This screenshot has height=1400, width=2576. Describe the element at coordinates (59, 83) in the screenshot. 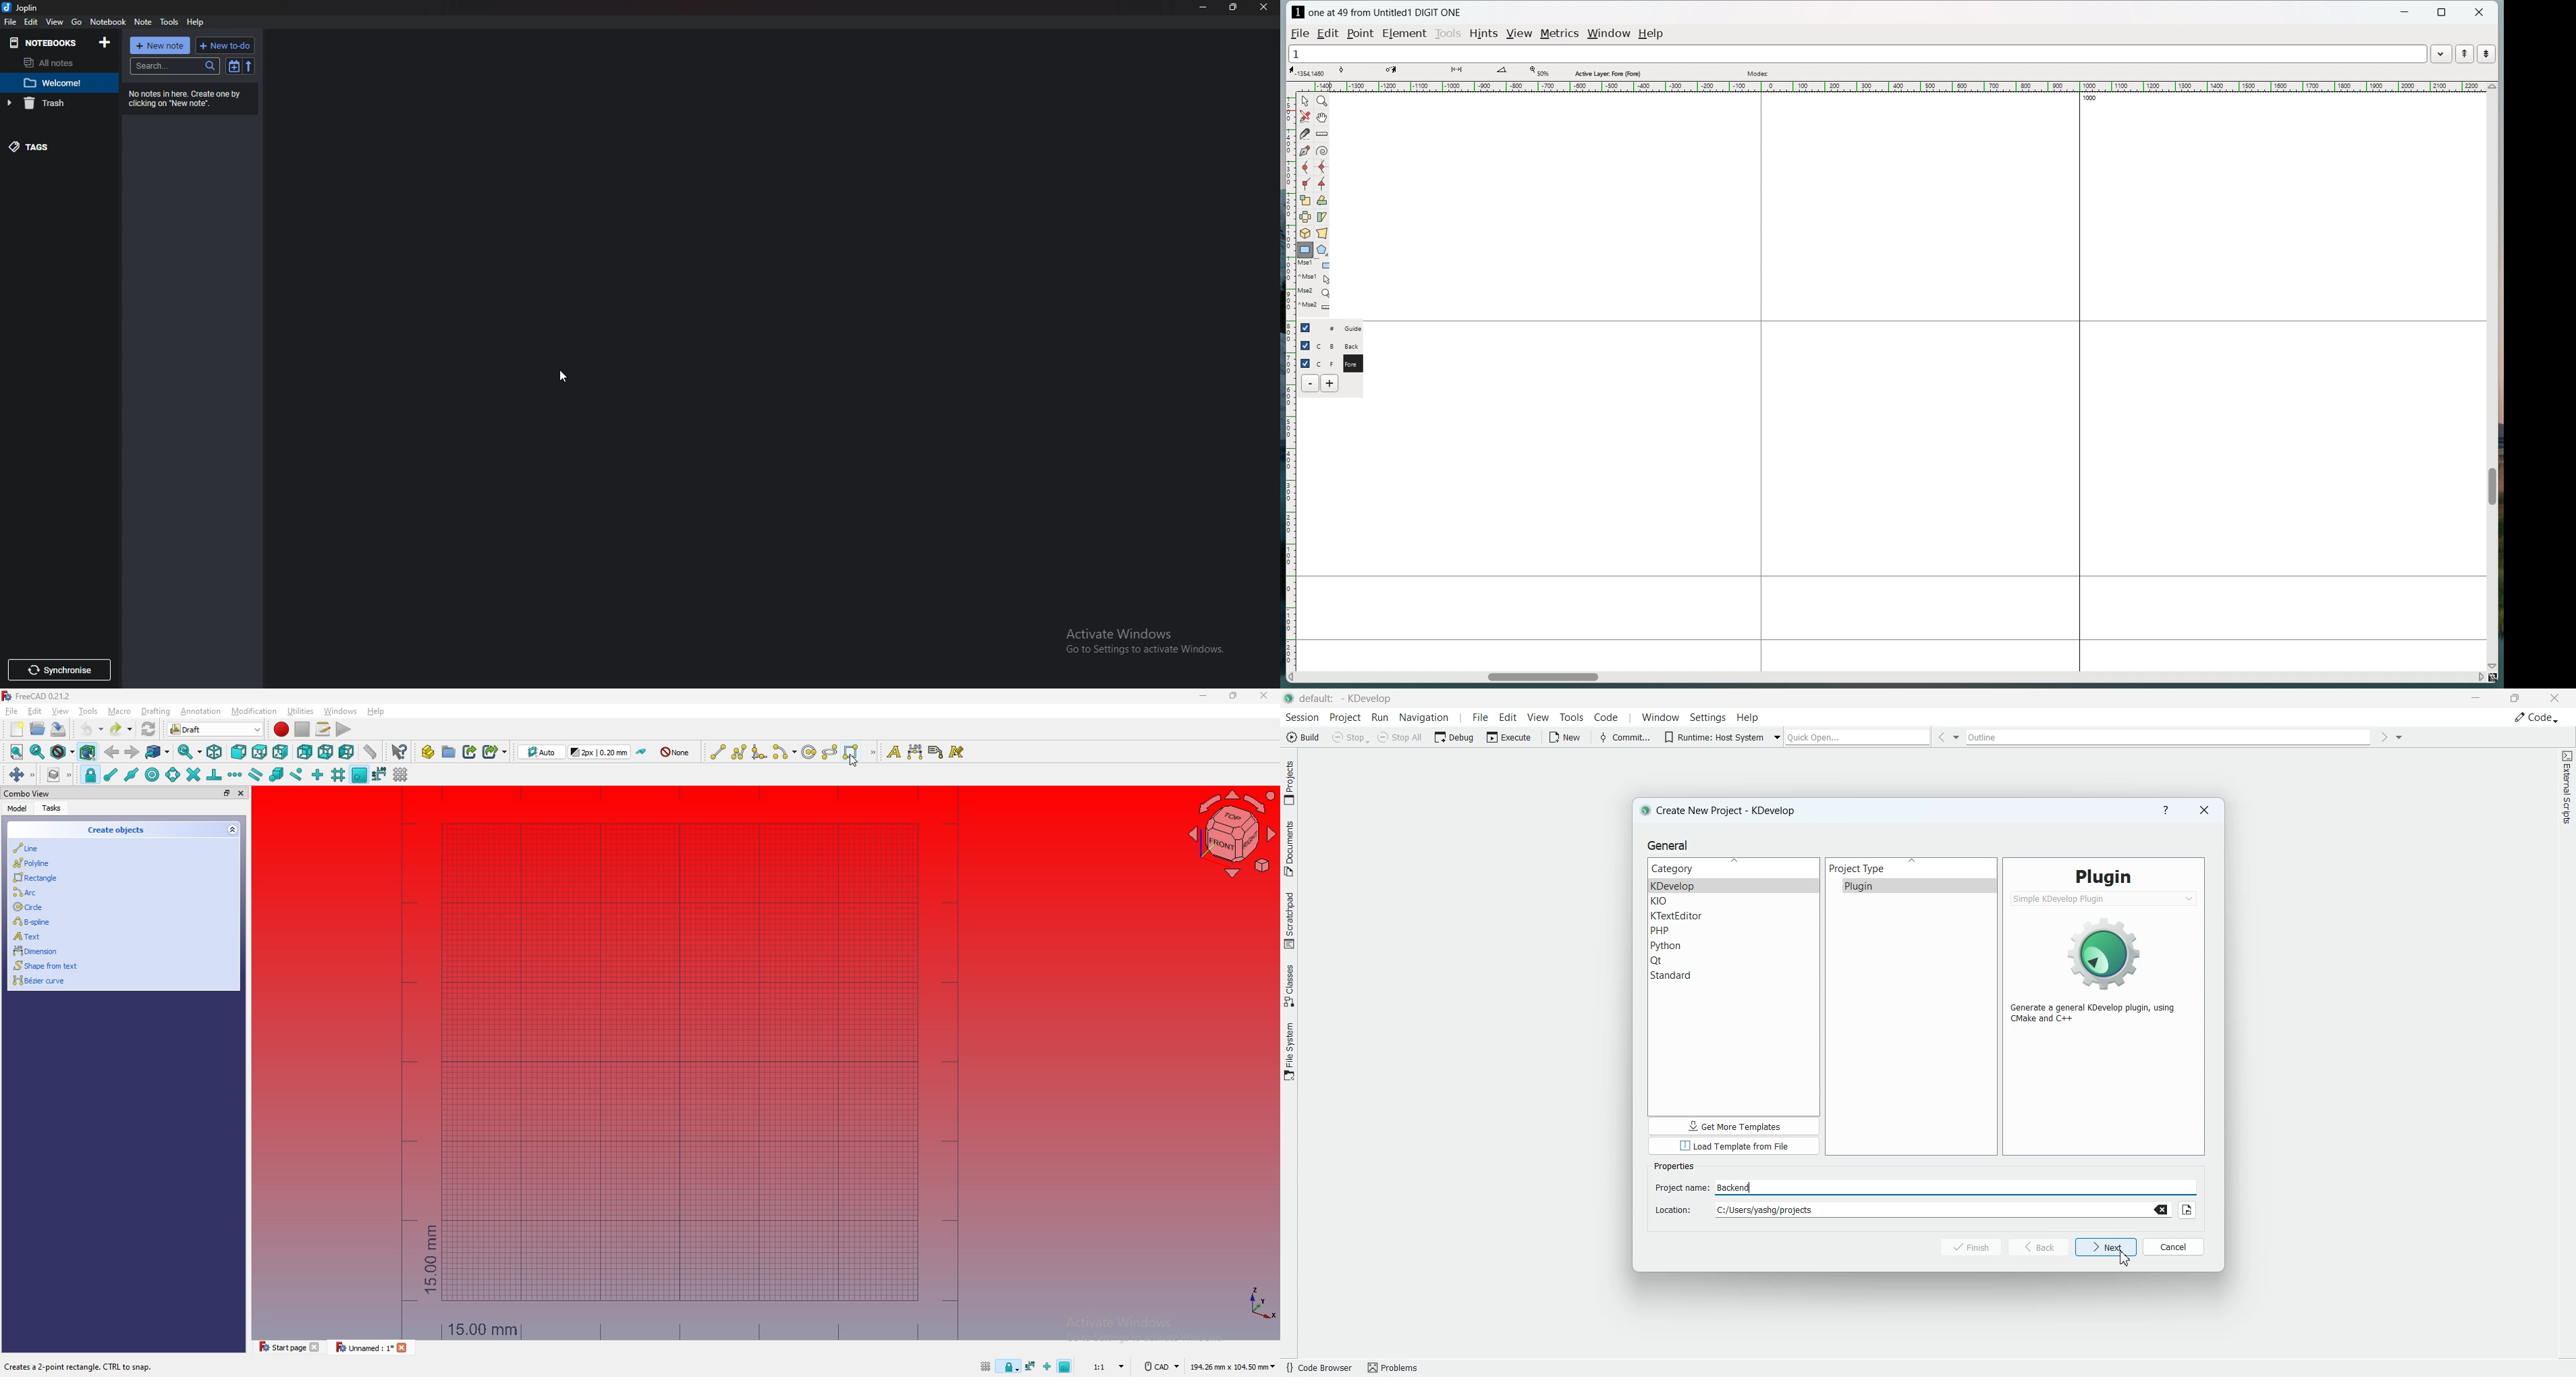

I see `note` at that location.